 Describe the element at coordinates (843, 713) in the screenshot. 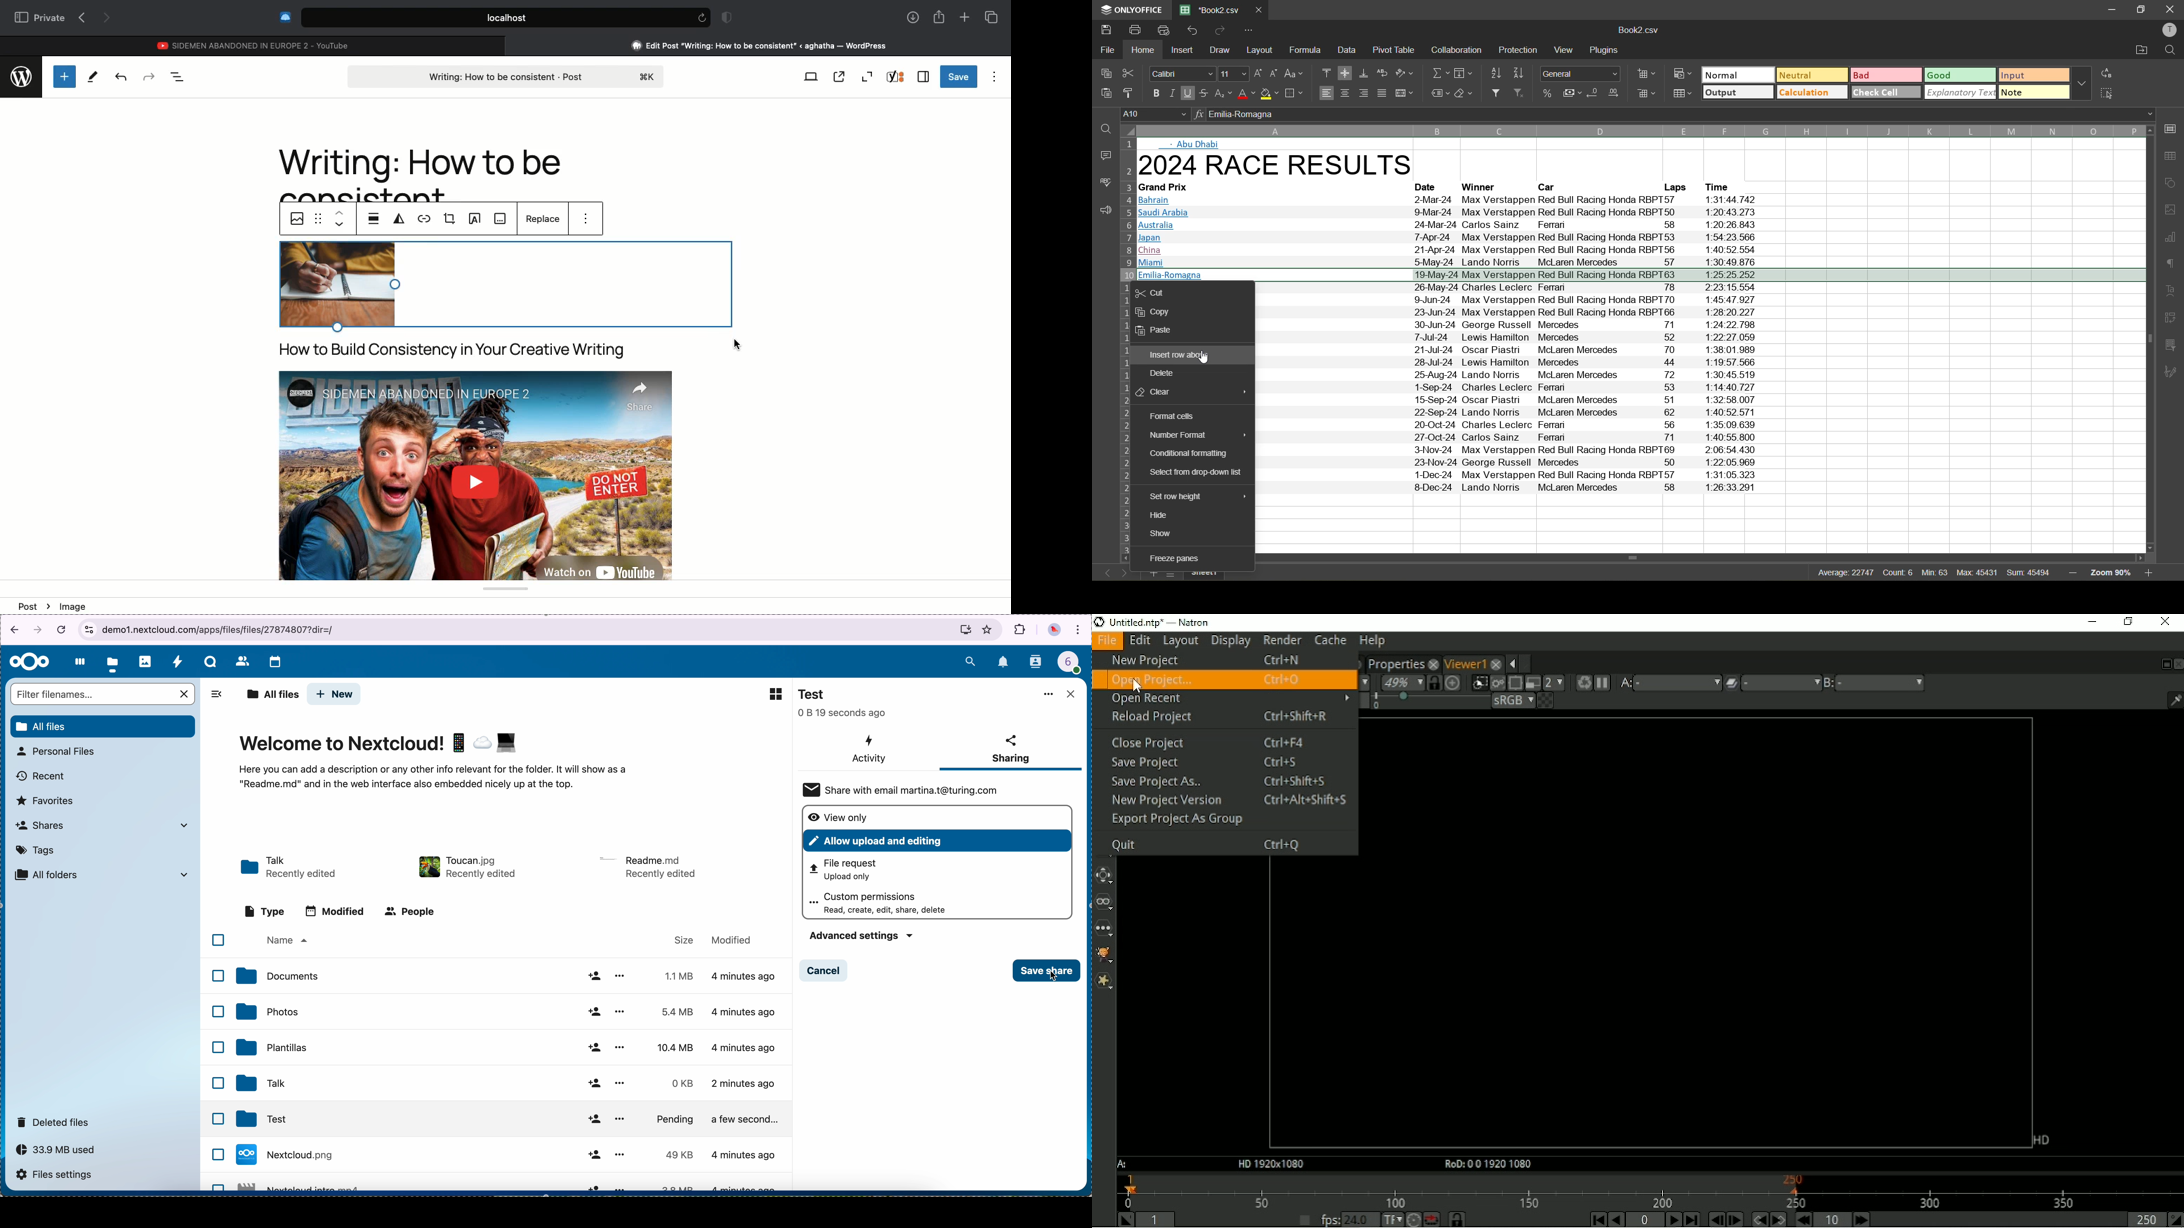

I see `seconds` at that location.